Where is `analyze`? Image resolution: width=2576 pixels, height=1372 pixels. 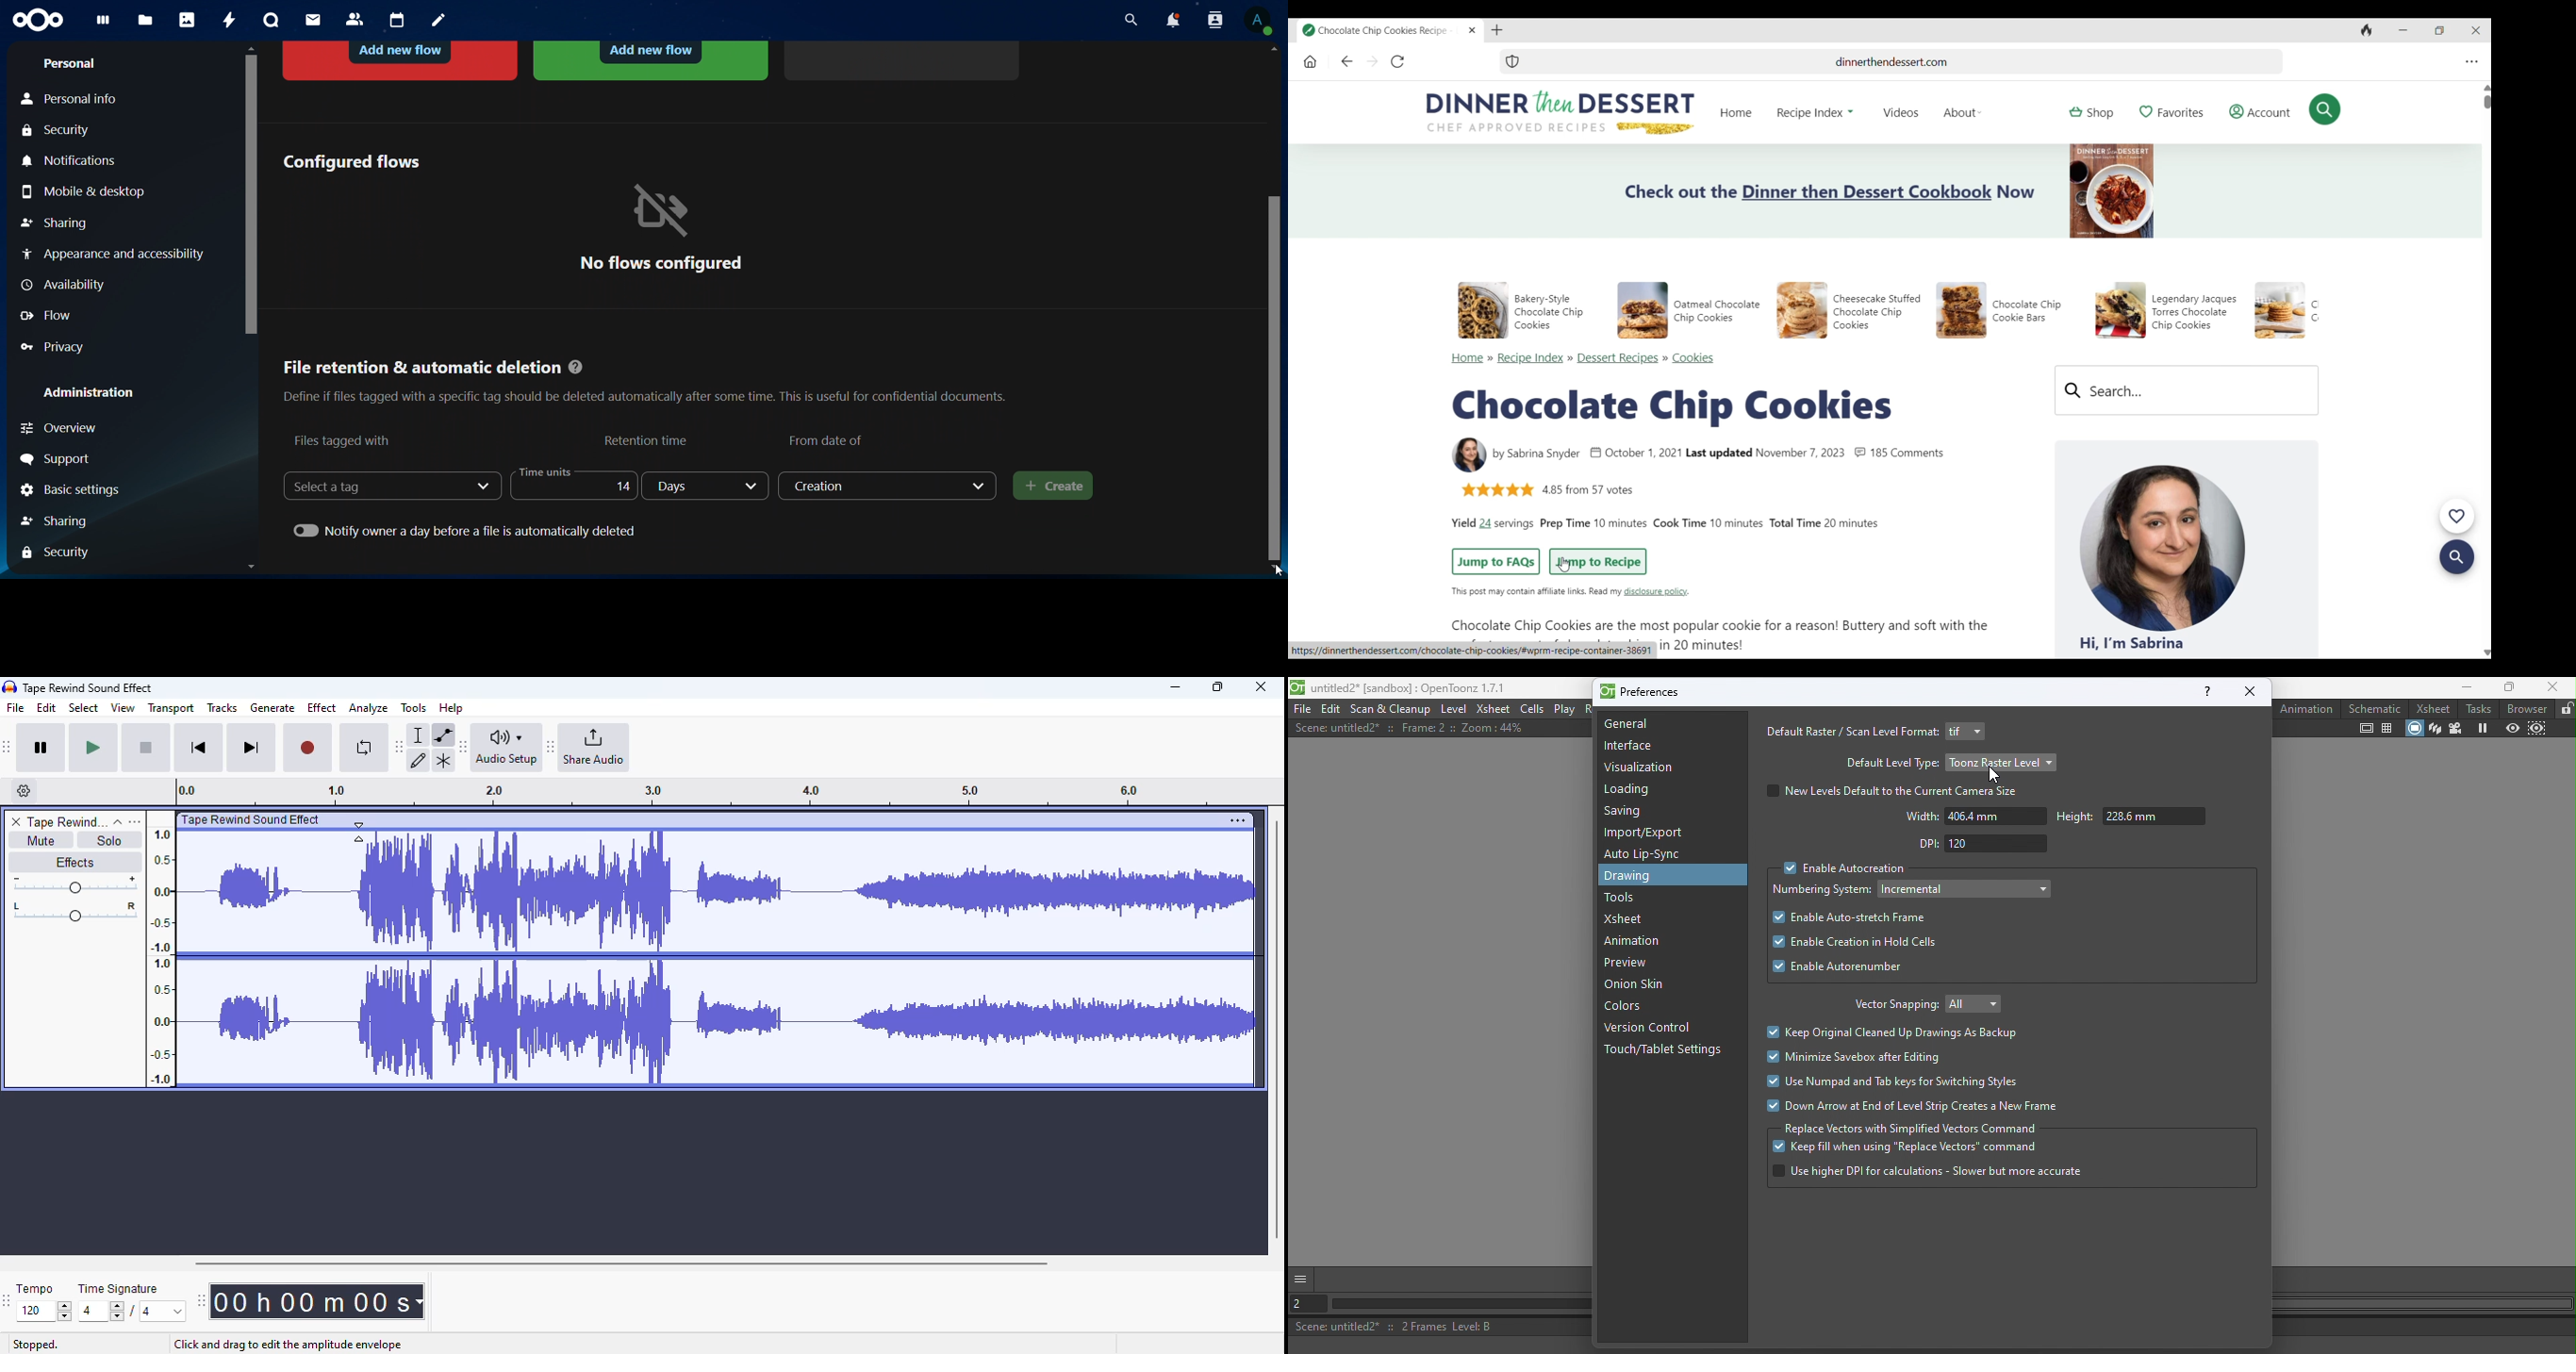
analyze is located at coordinates (369, 708).